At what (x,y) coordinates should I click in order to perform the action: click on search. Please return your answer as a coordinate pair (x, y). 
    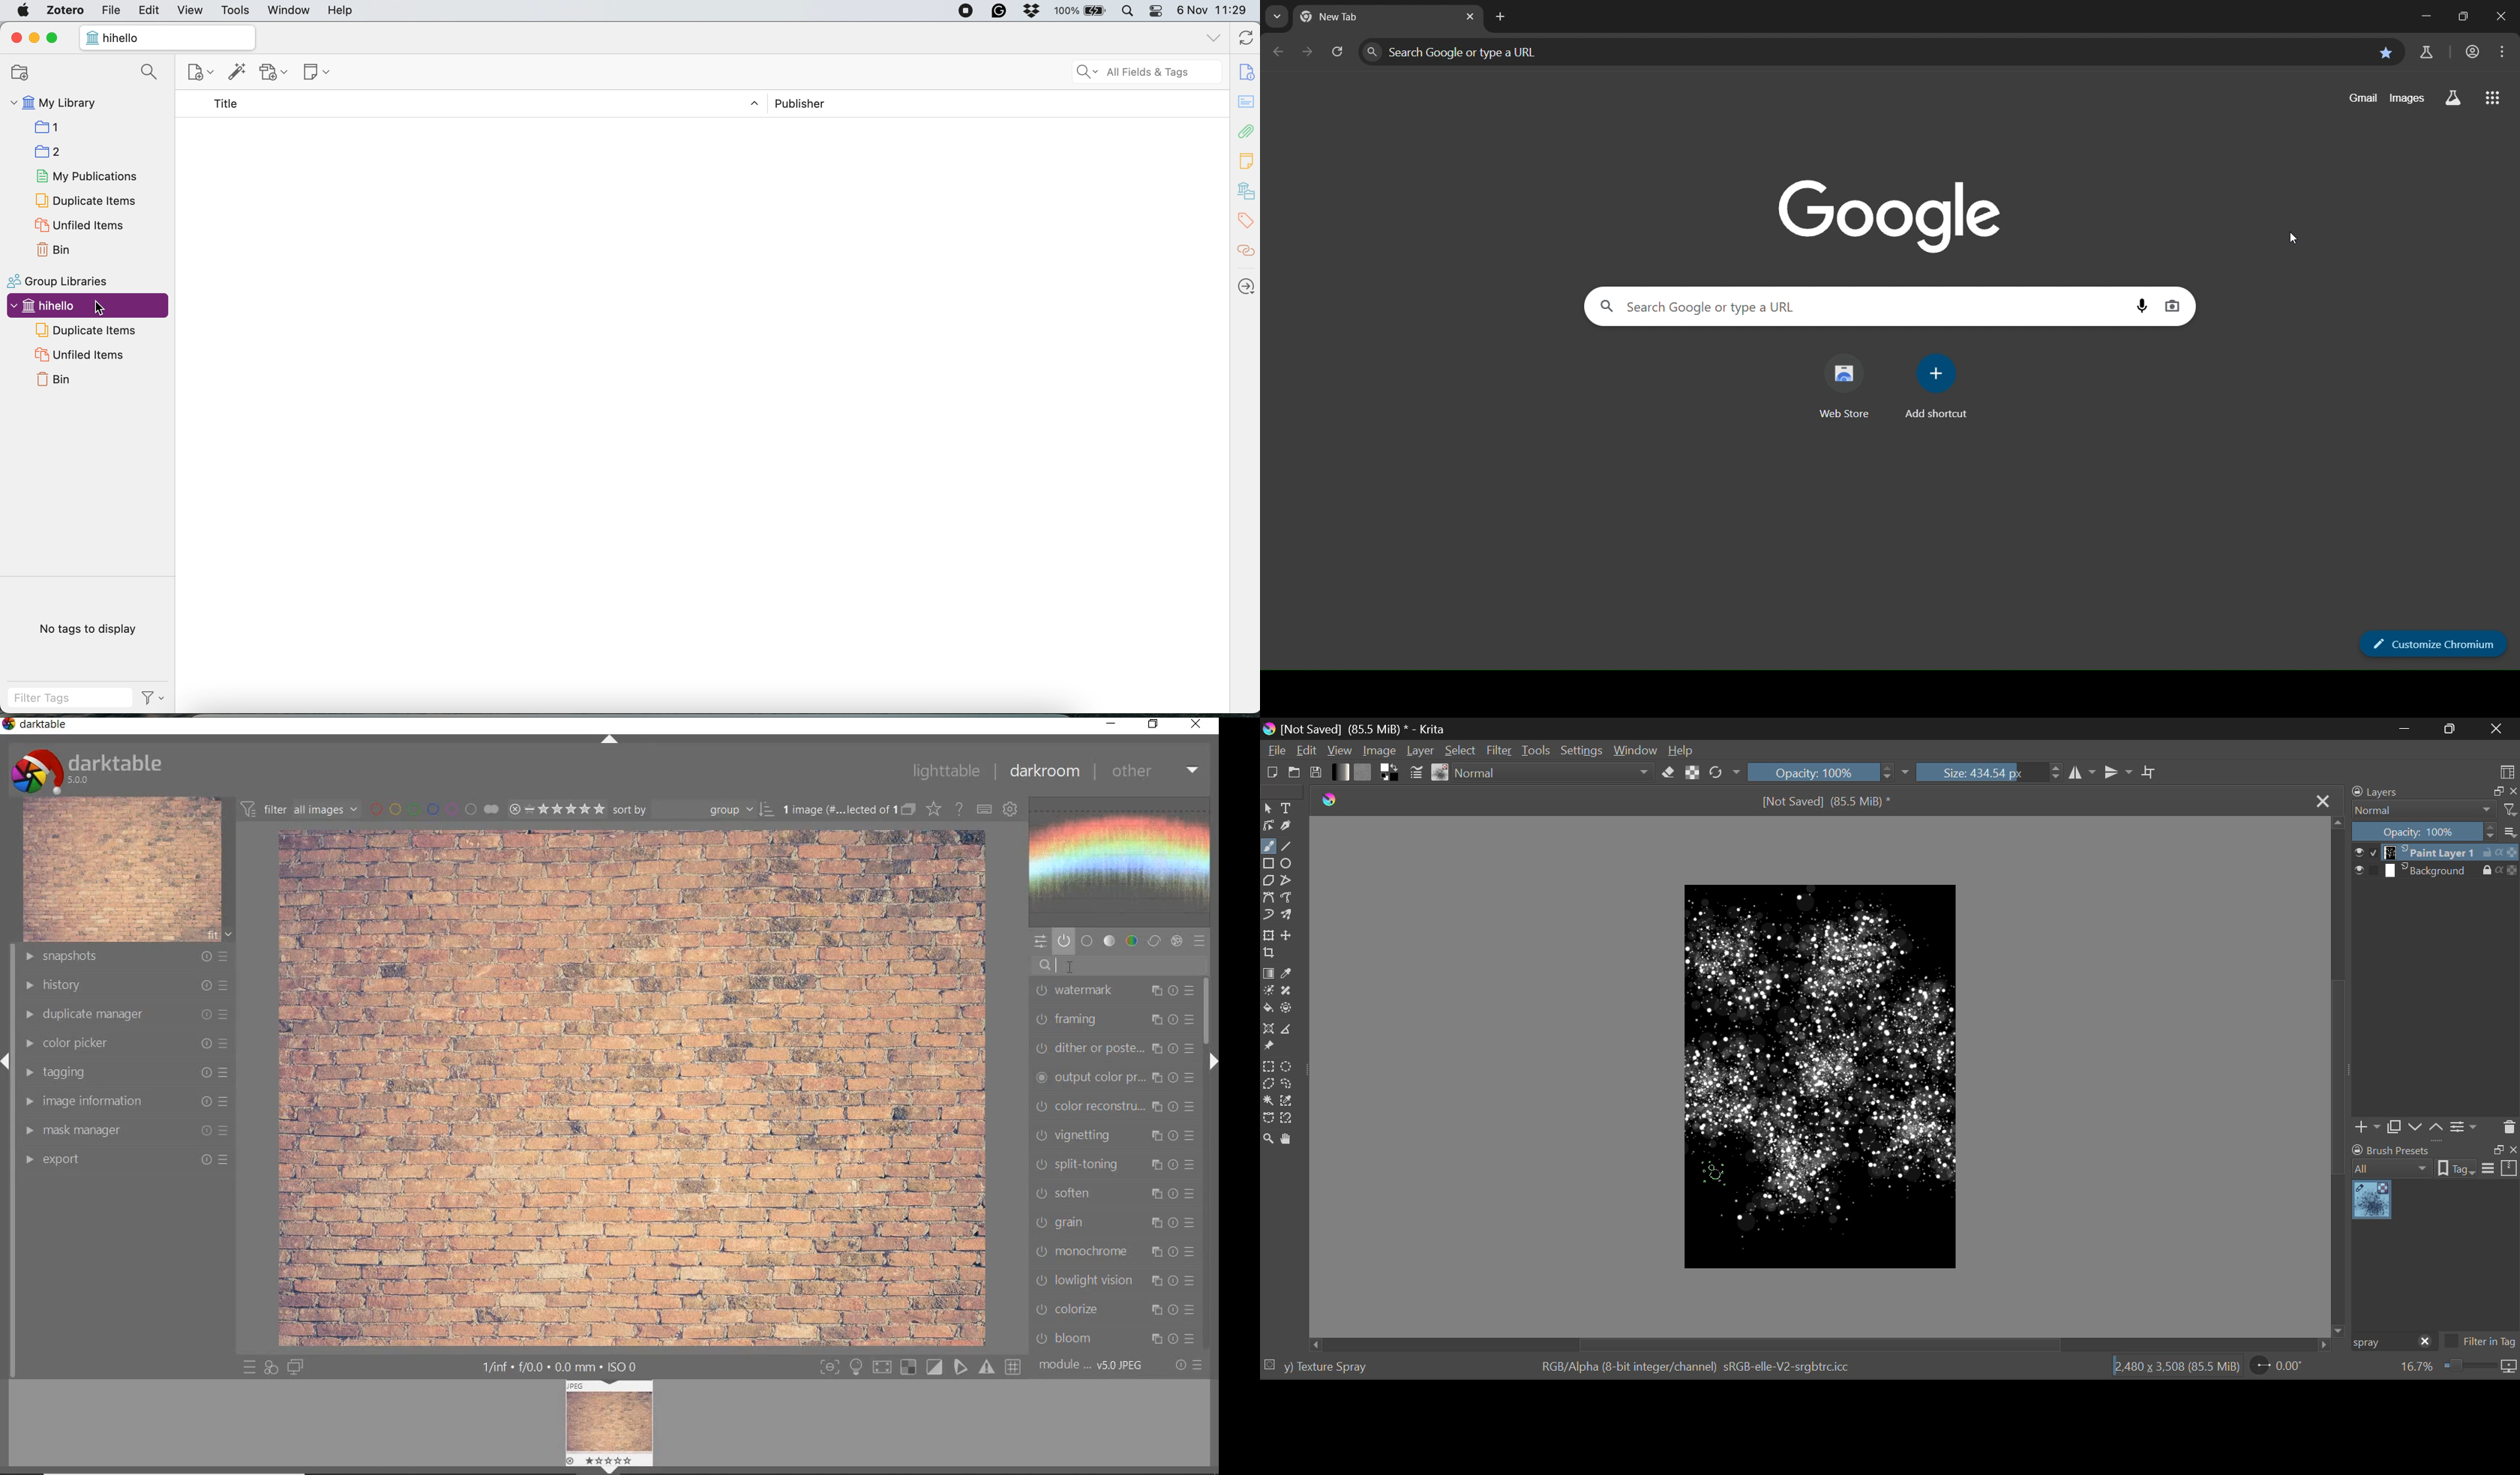
    Looking at the image, I should click on (153, 74).